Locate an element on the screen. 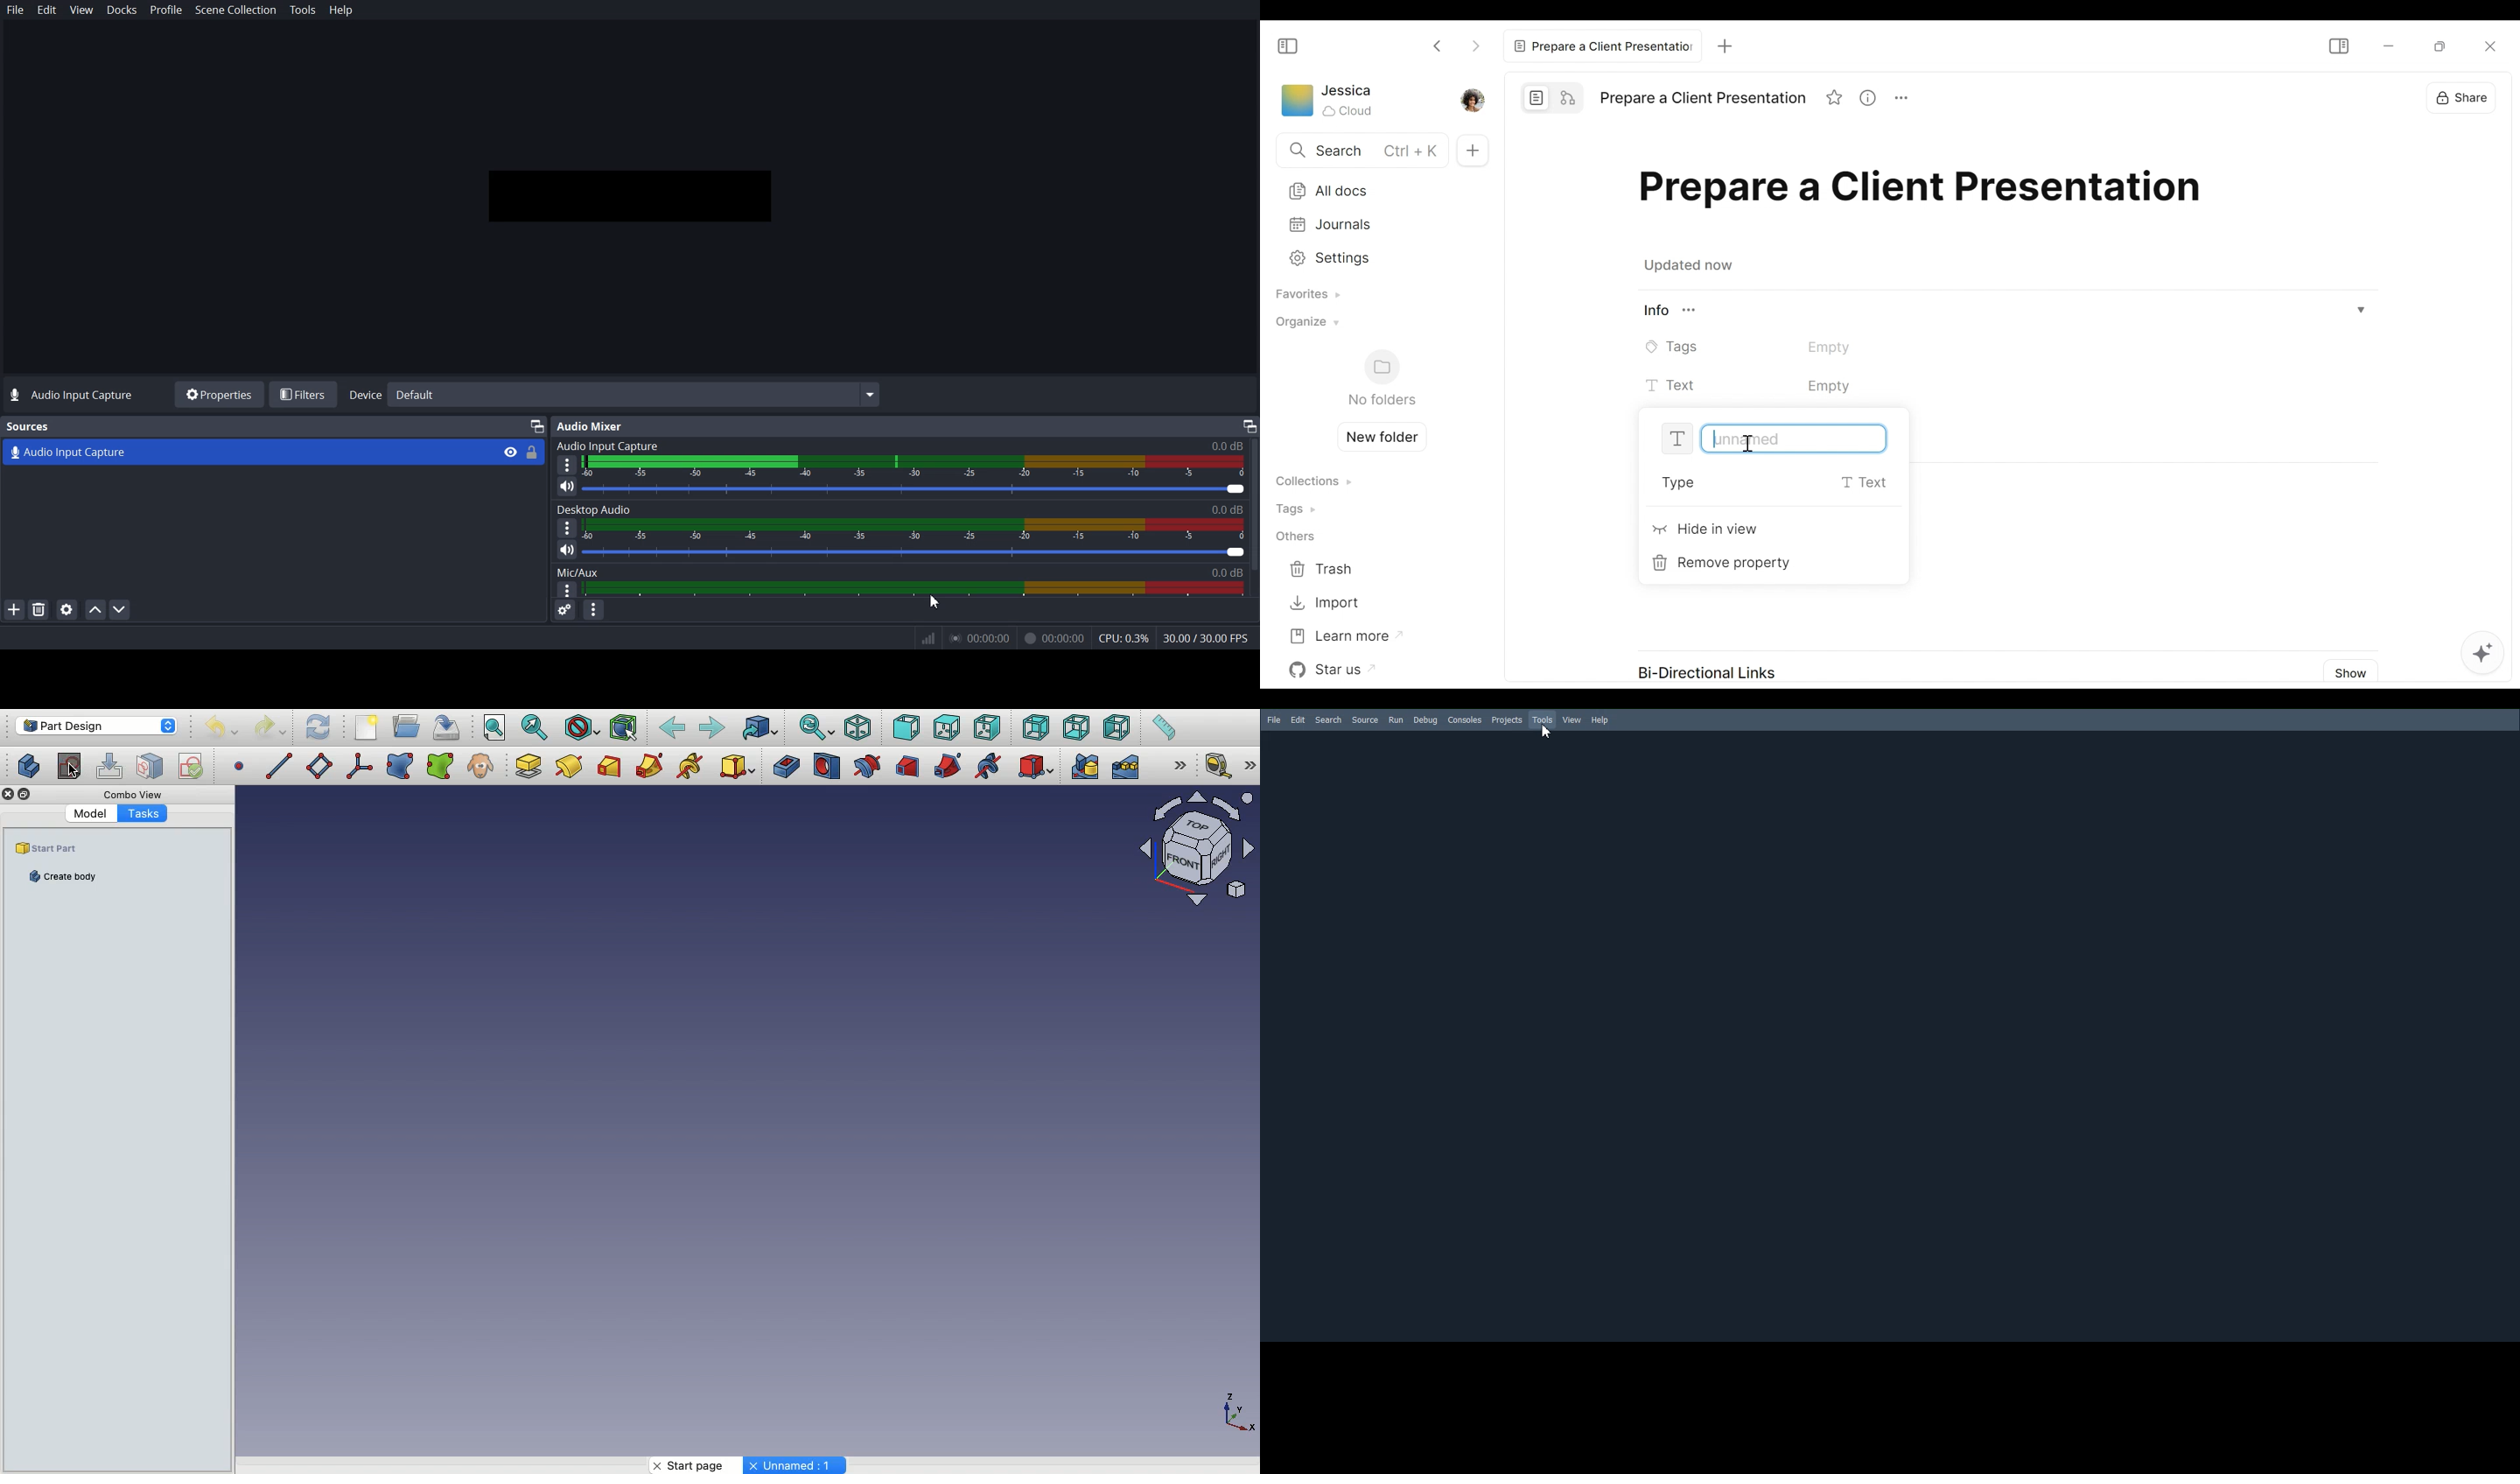 Image resolution: width=2520 pixels, height=1484 pixels. Left is located at coordinates (1116, 728).